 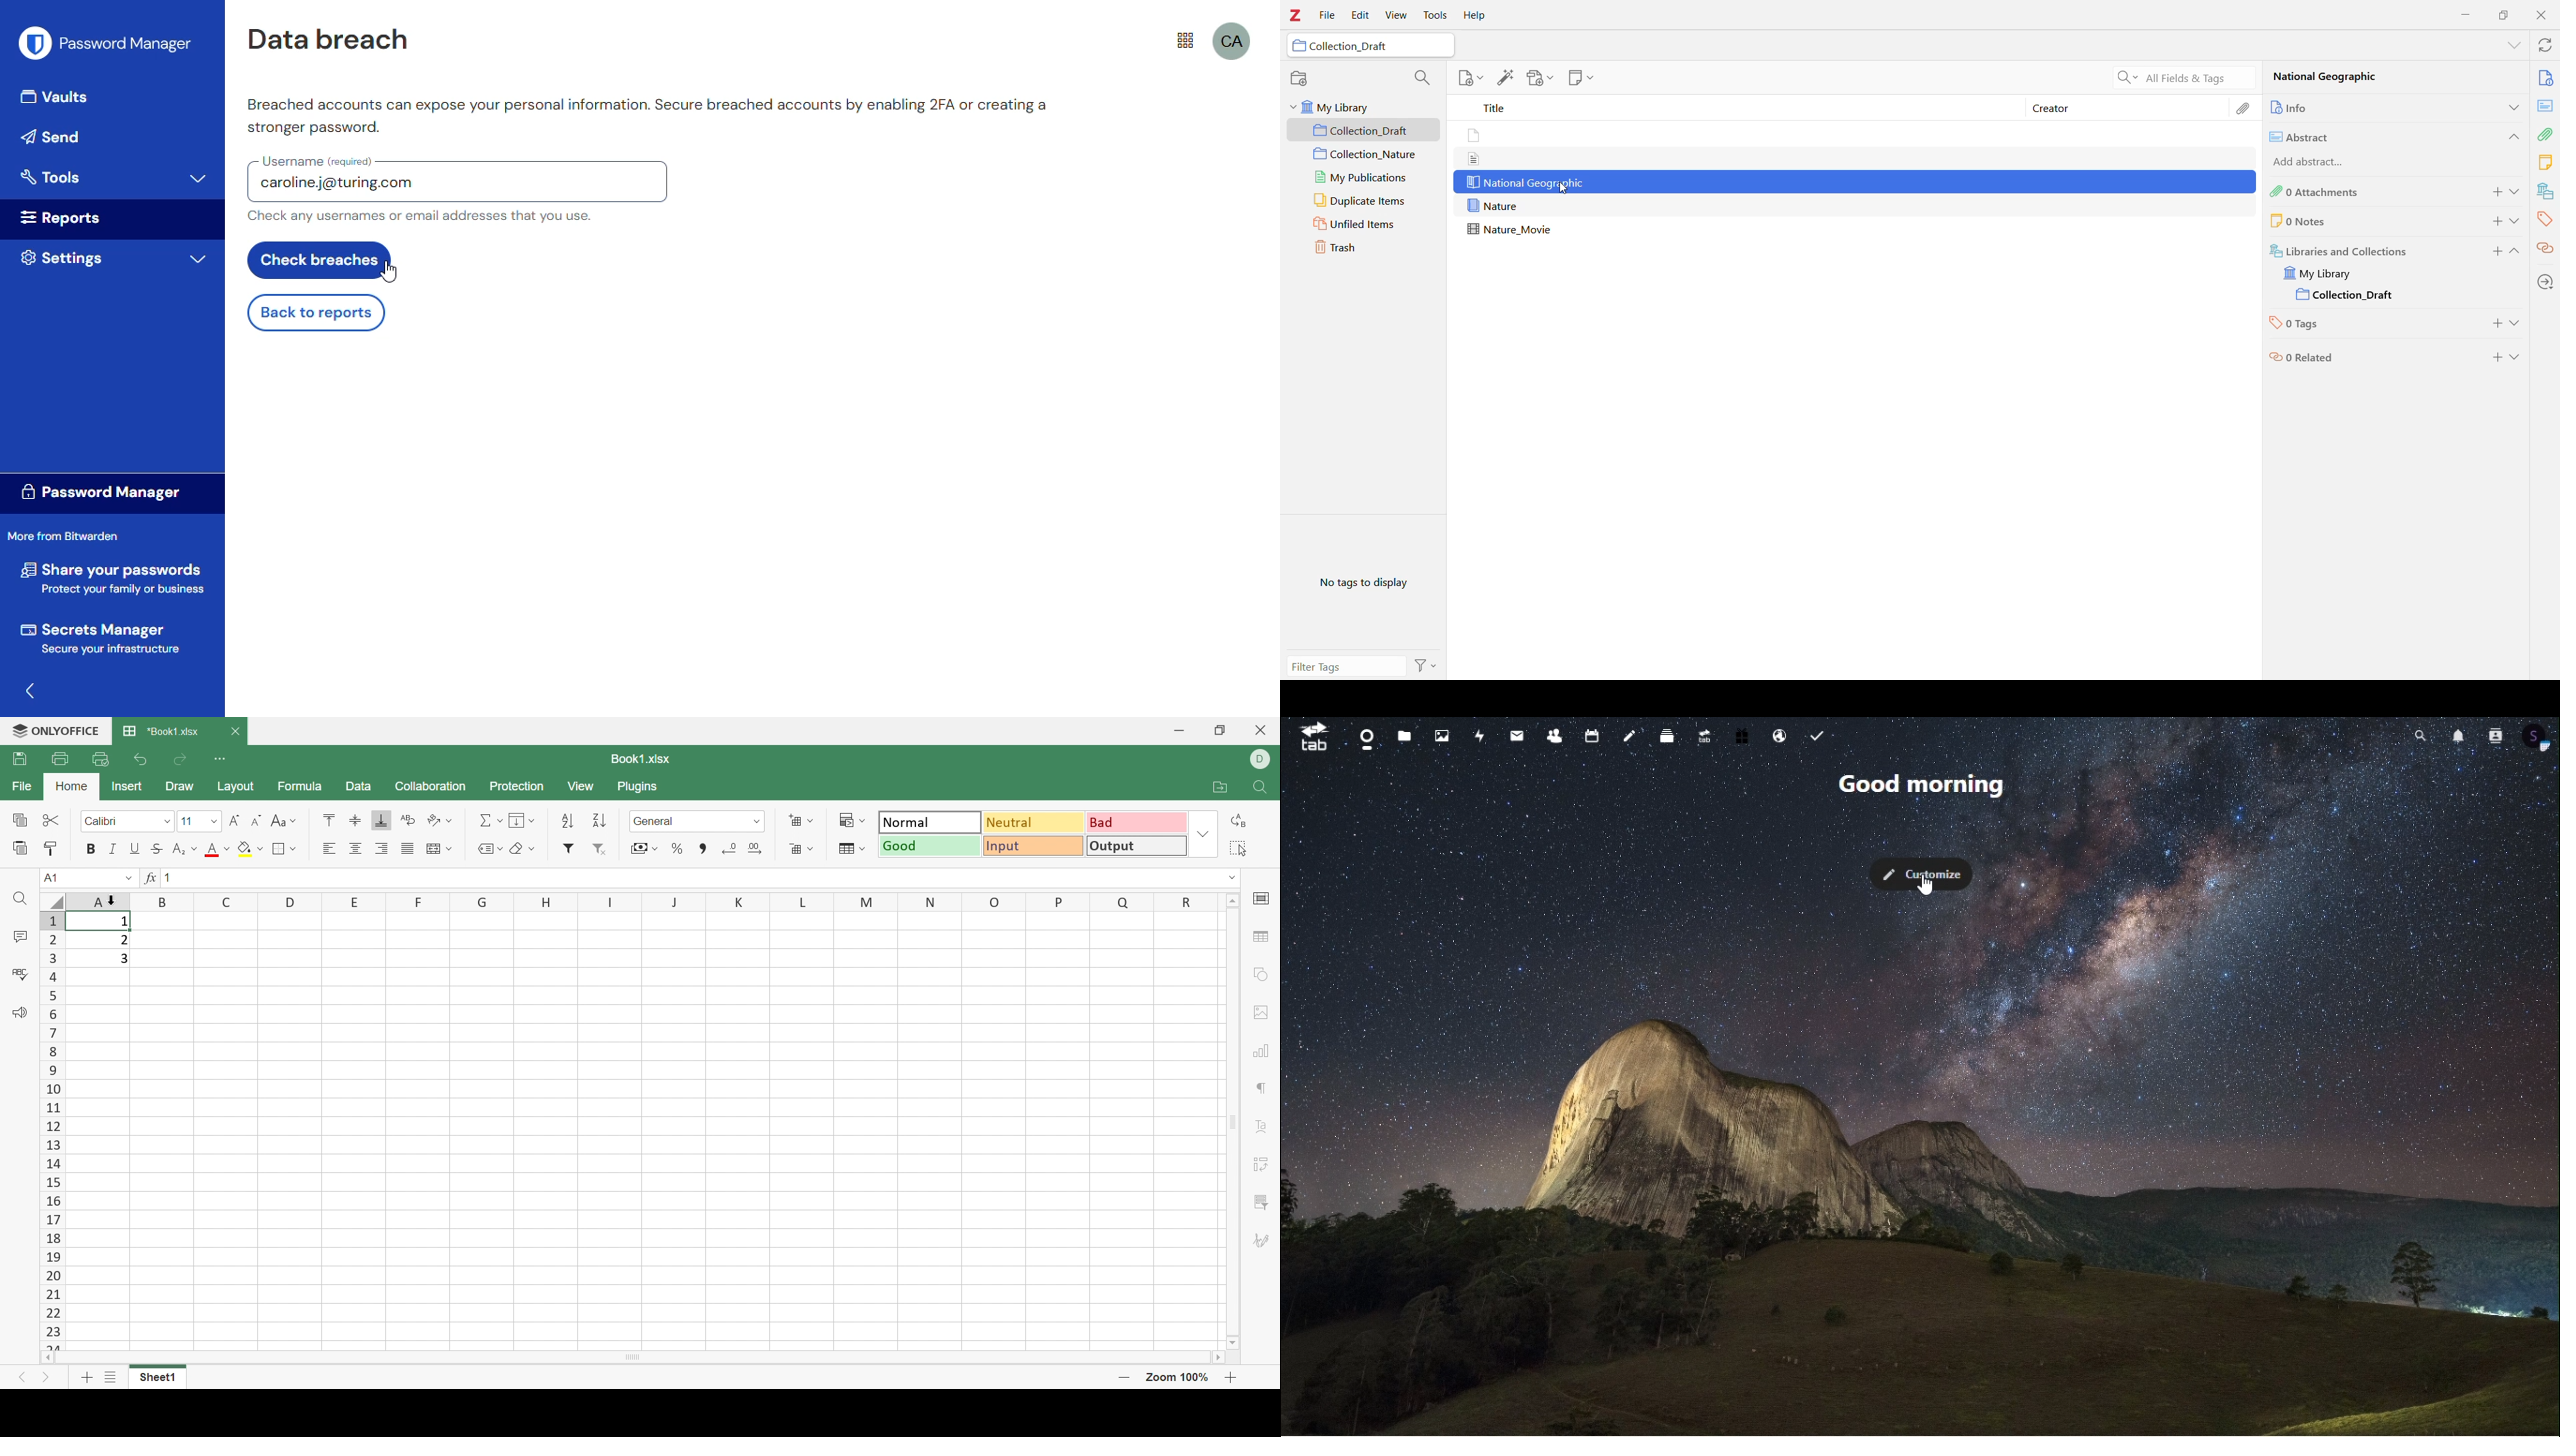 I want to click on Scroll bar, so click(x=1233, y=1122).